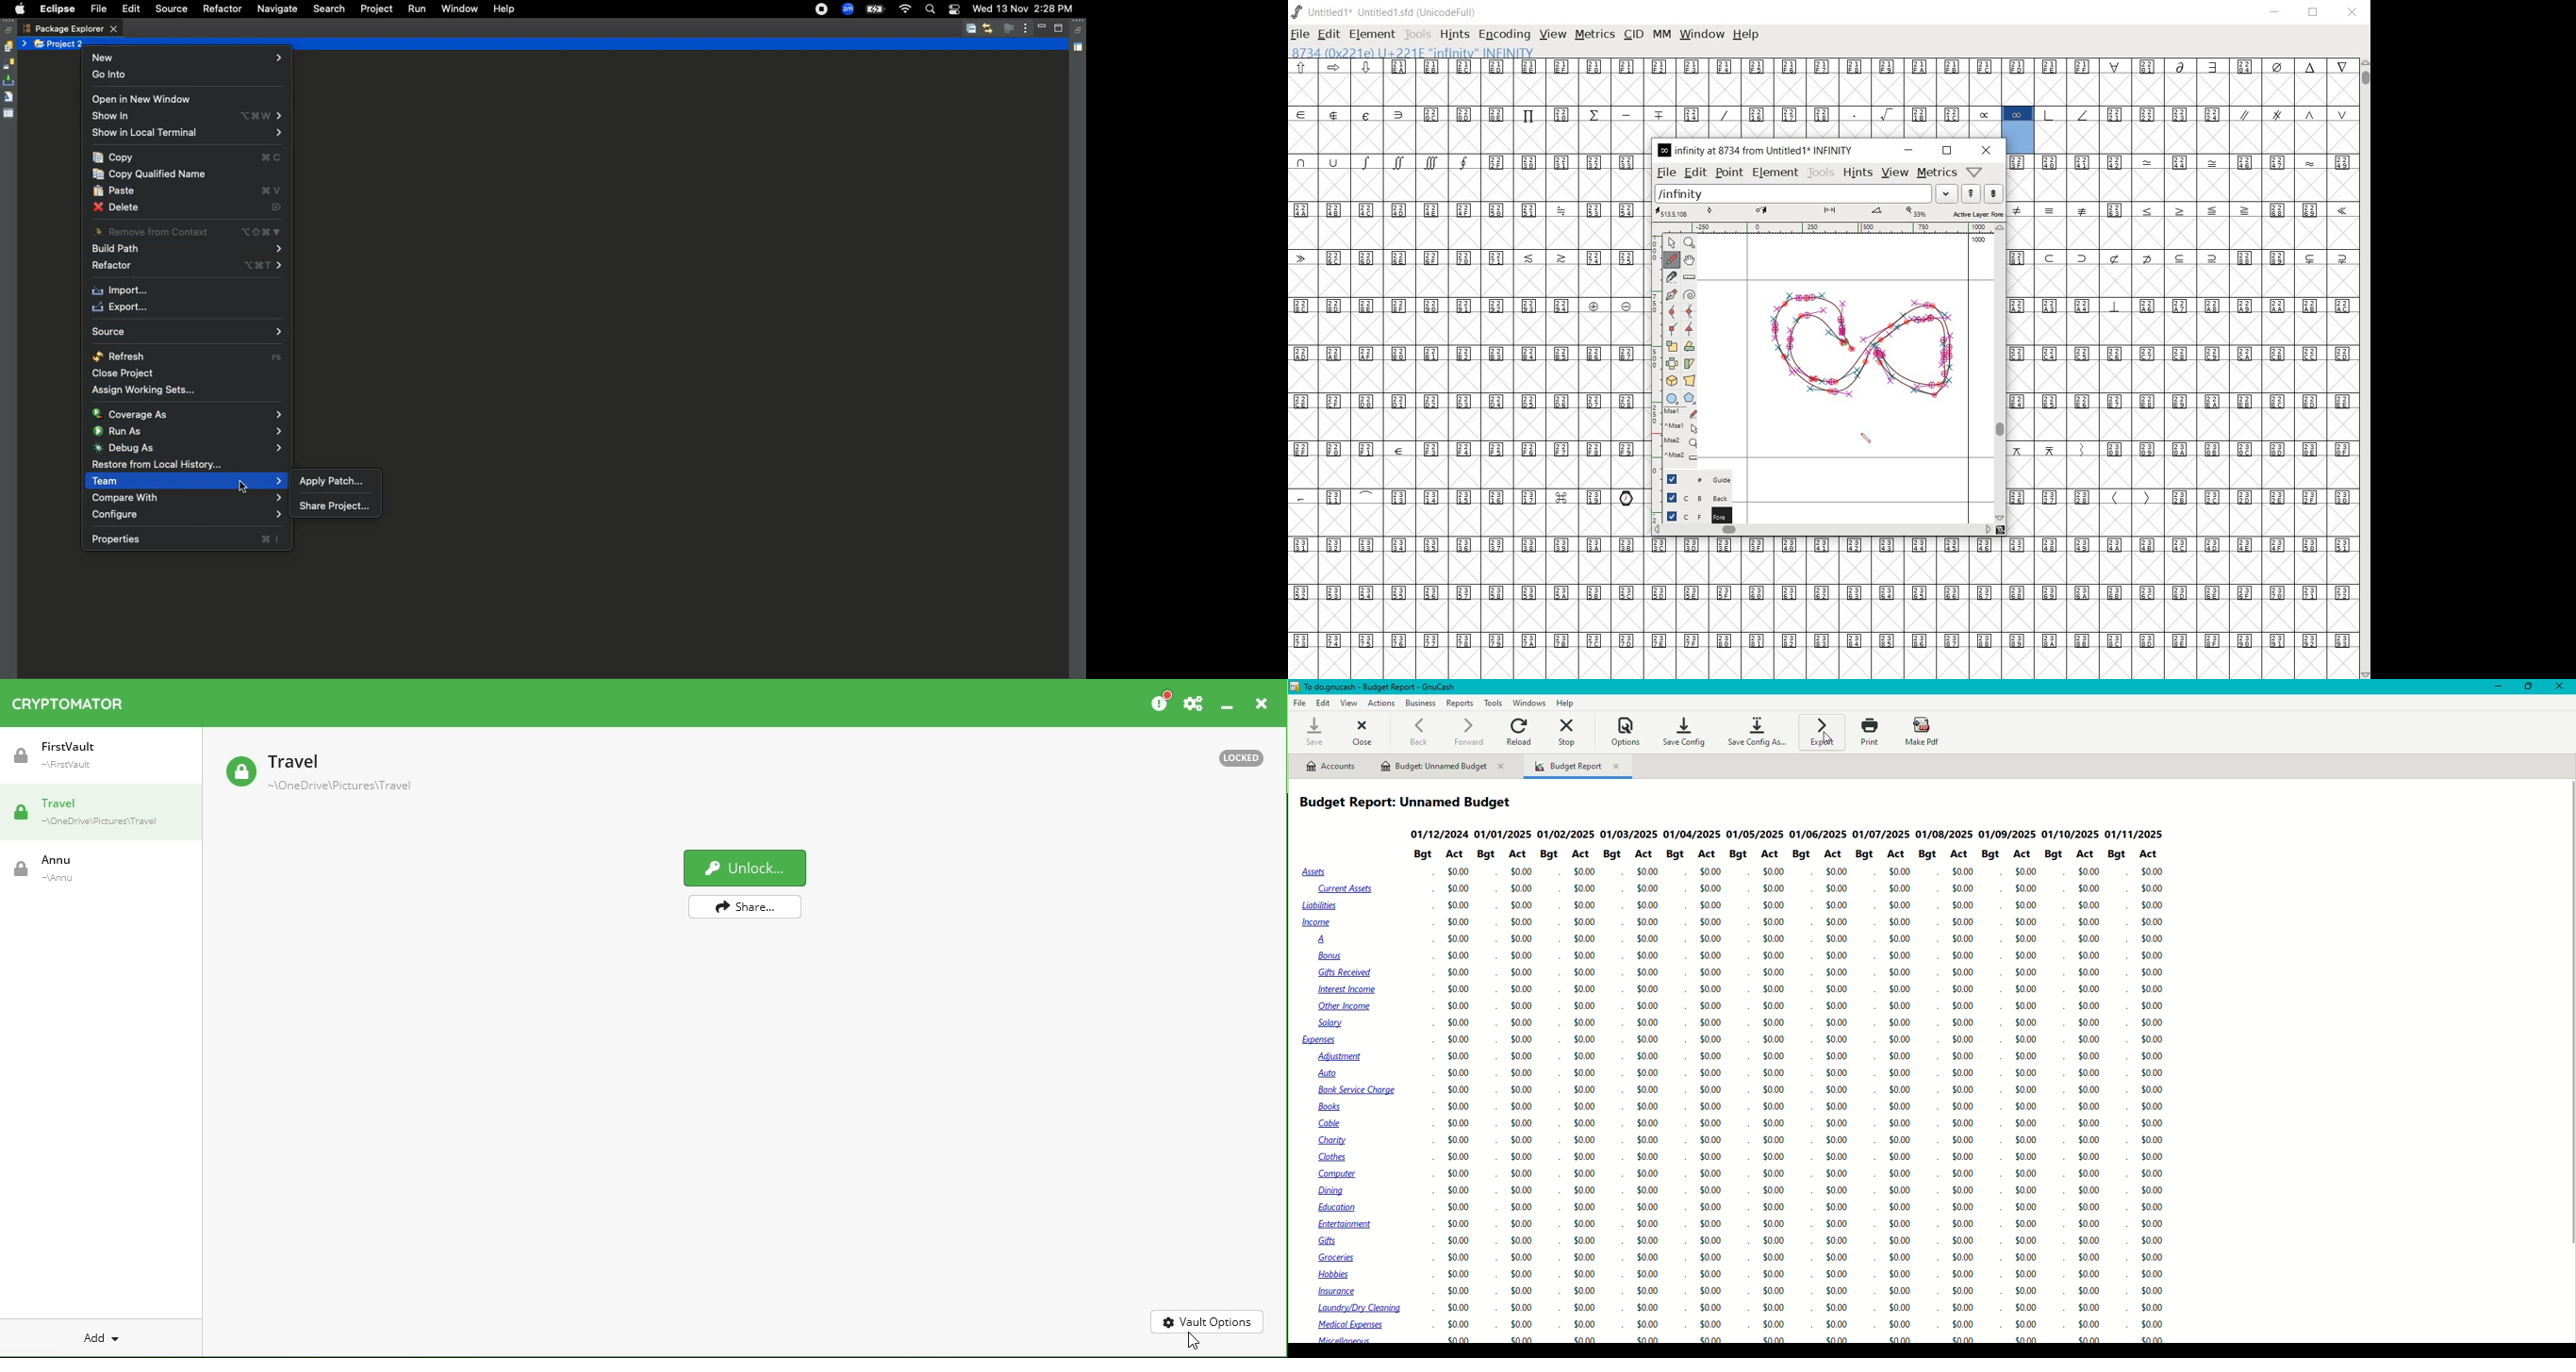  I want to click on 0.00, so click(1460, 1058).